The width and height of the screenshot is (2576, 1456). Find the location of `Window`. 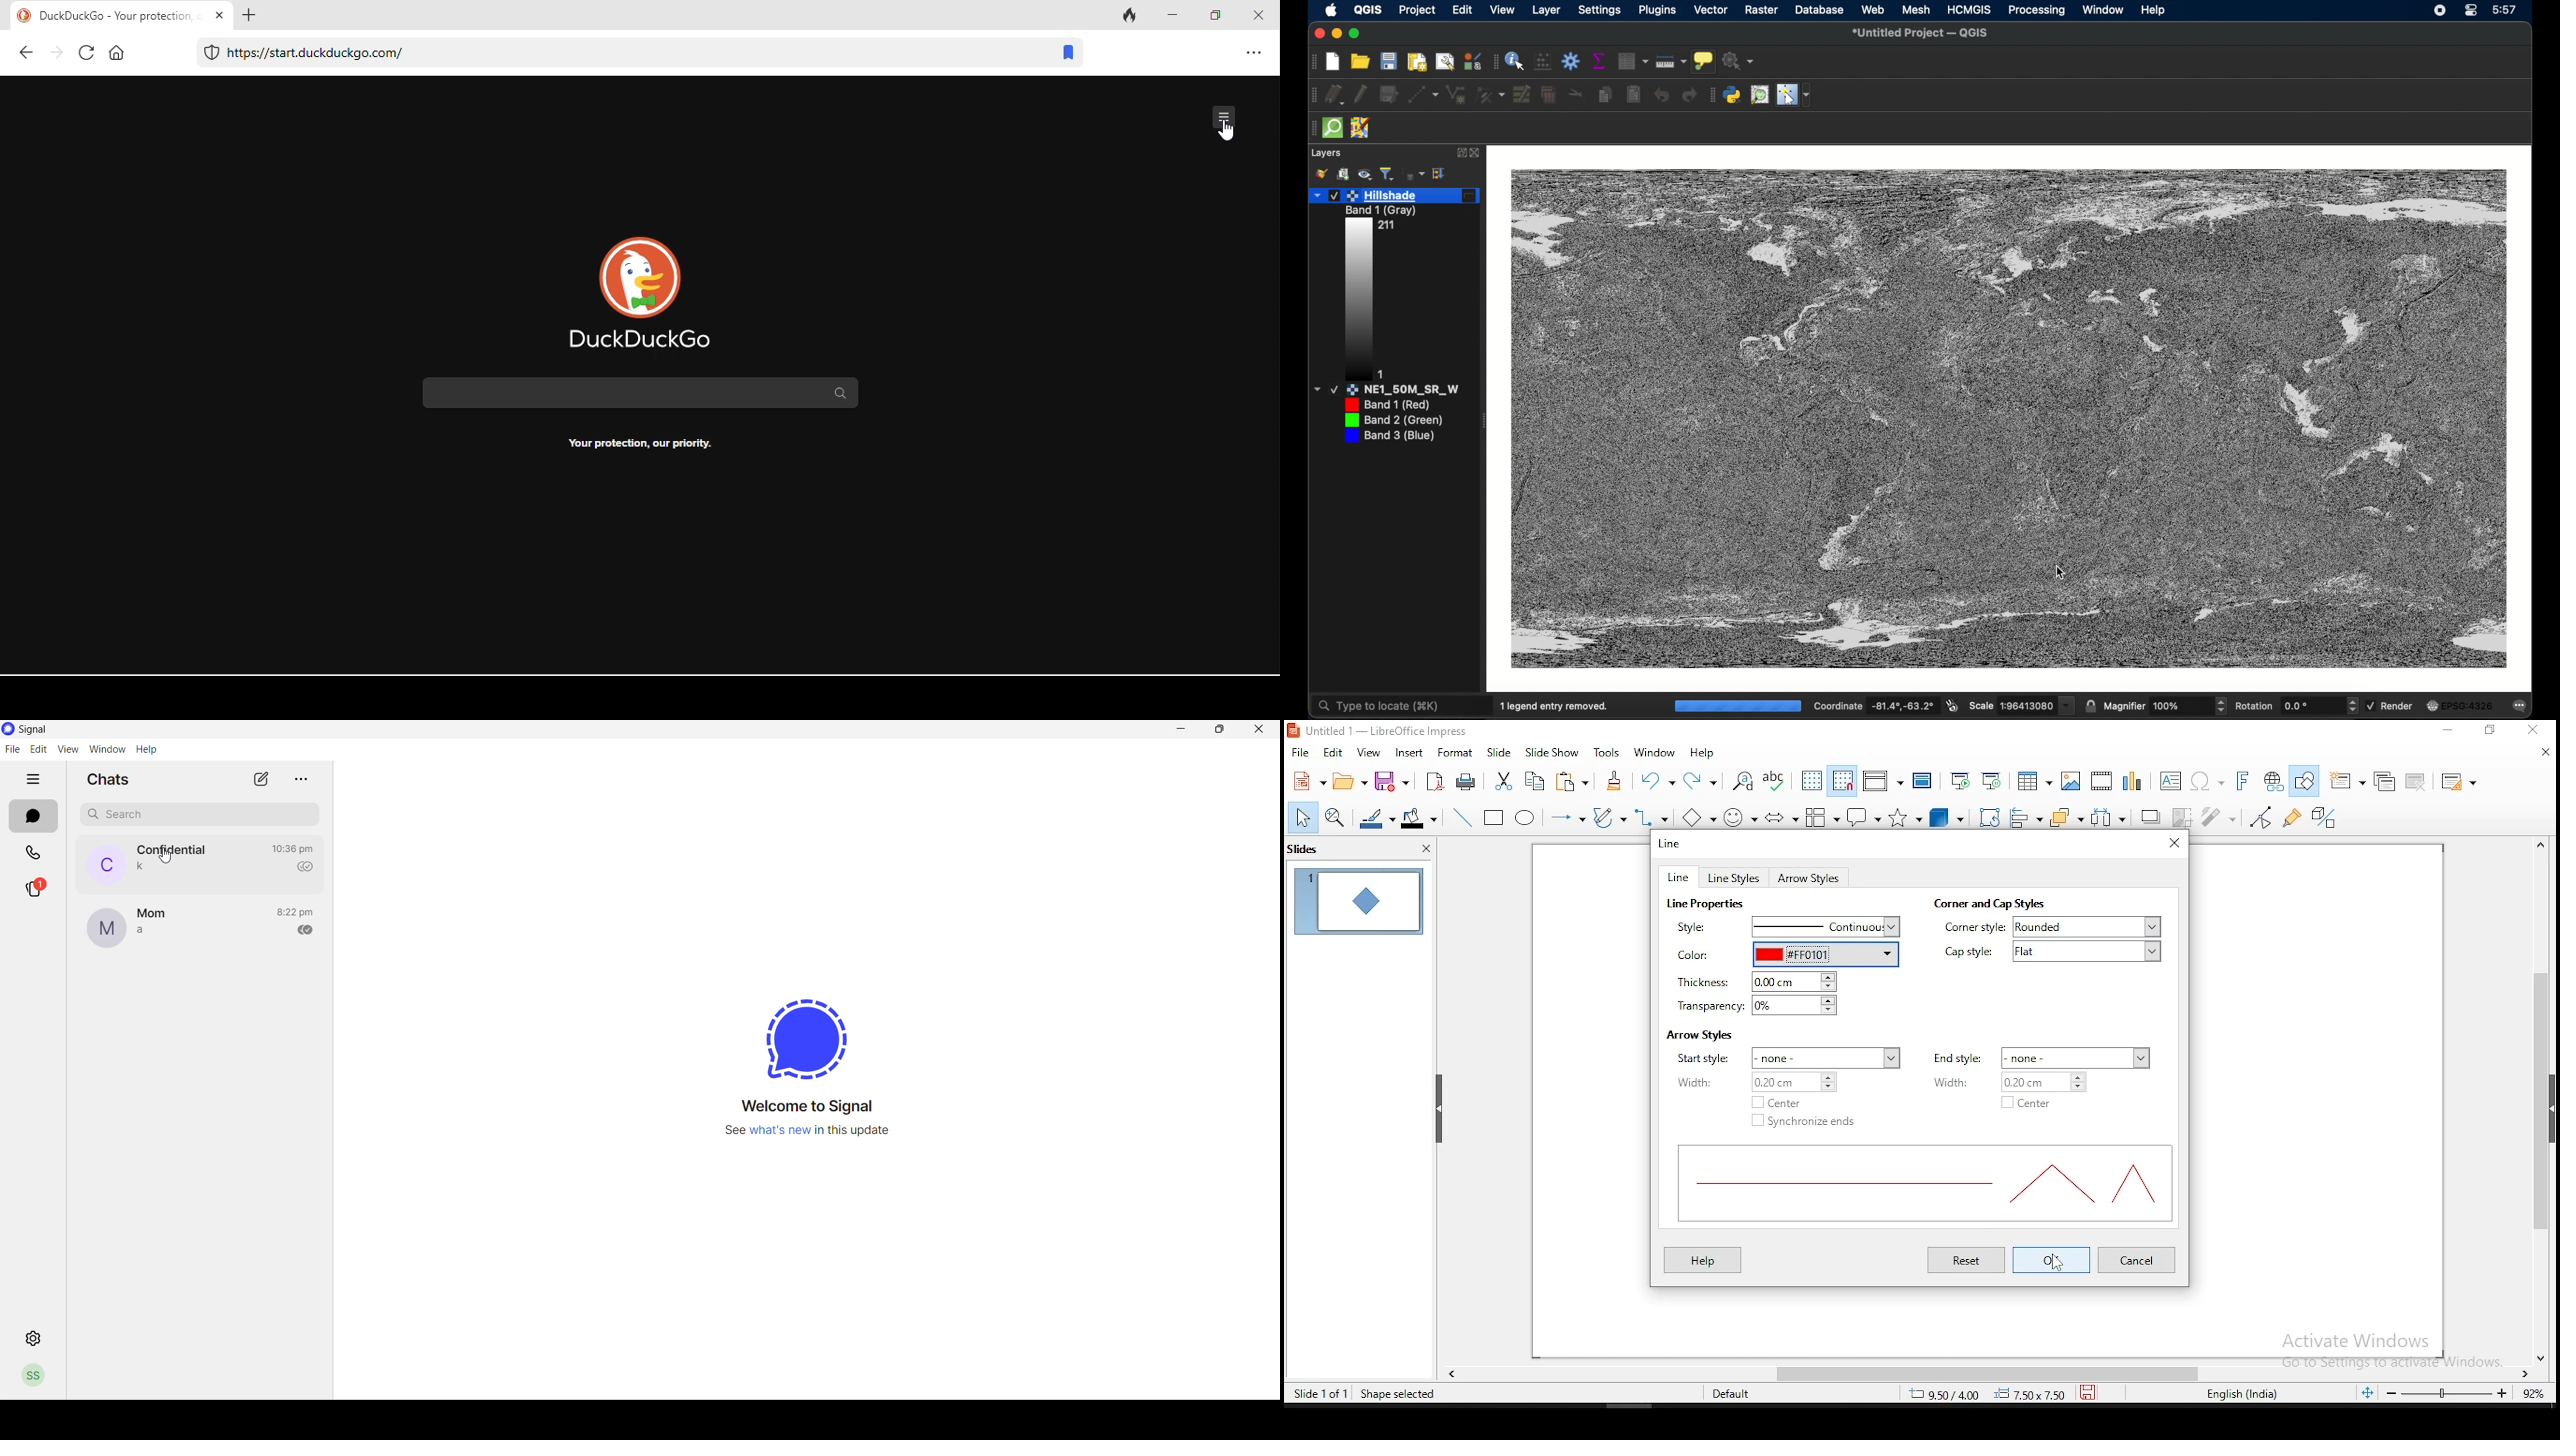

Window is located at coordinates (107, 749).